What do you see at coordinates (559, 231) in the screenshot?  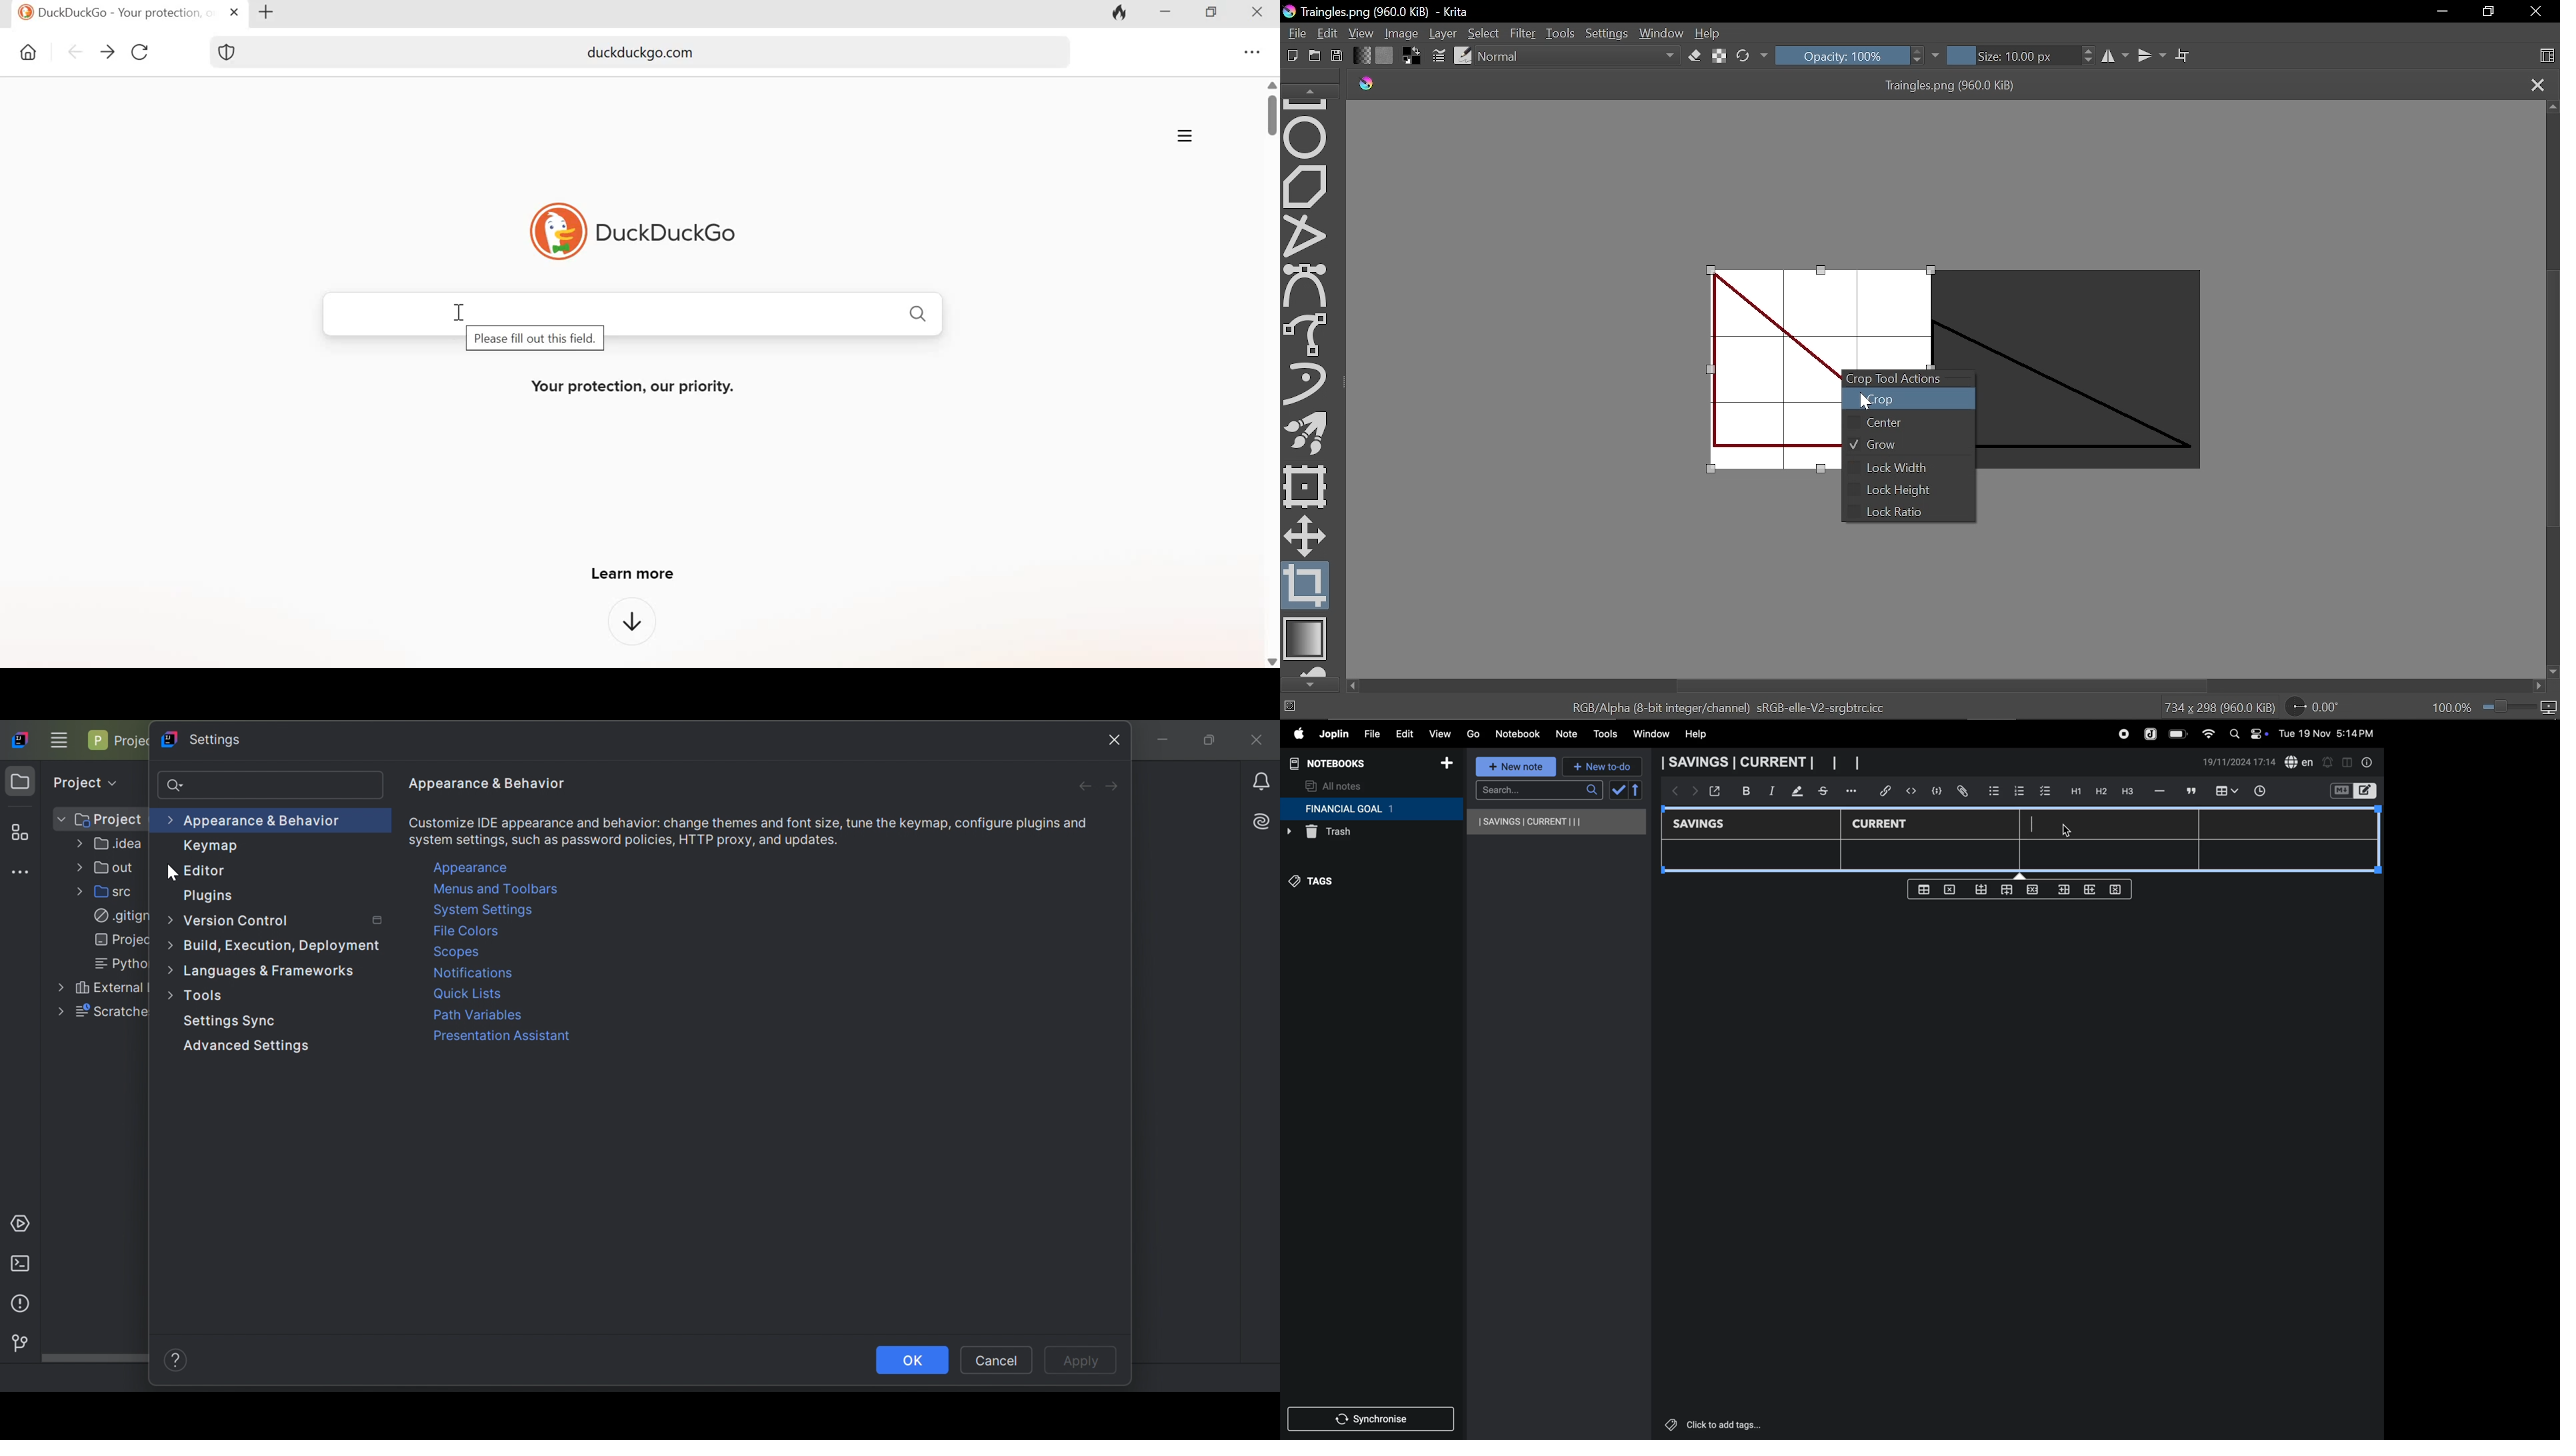 I see `logo` at bounding box center [559, 231].